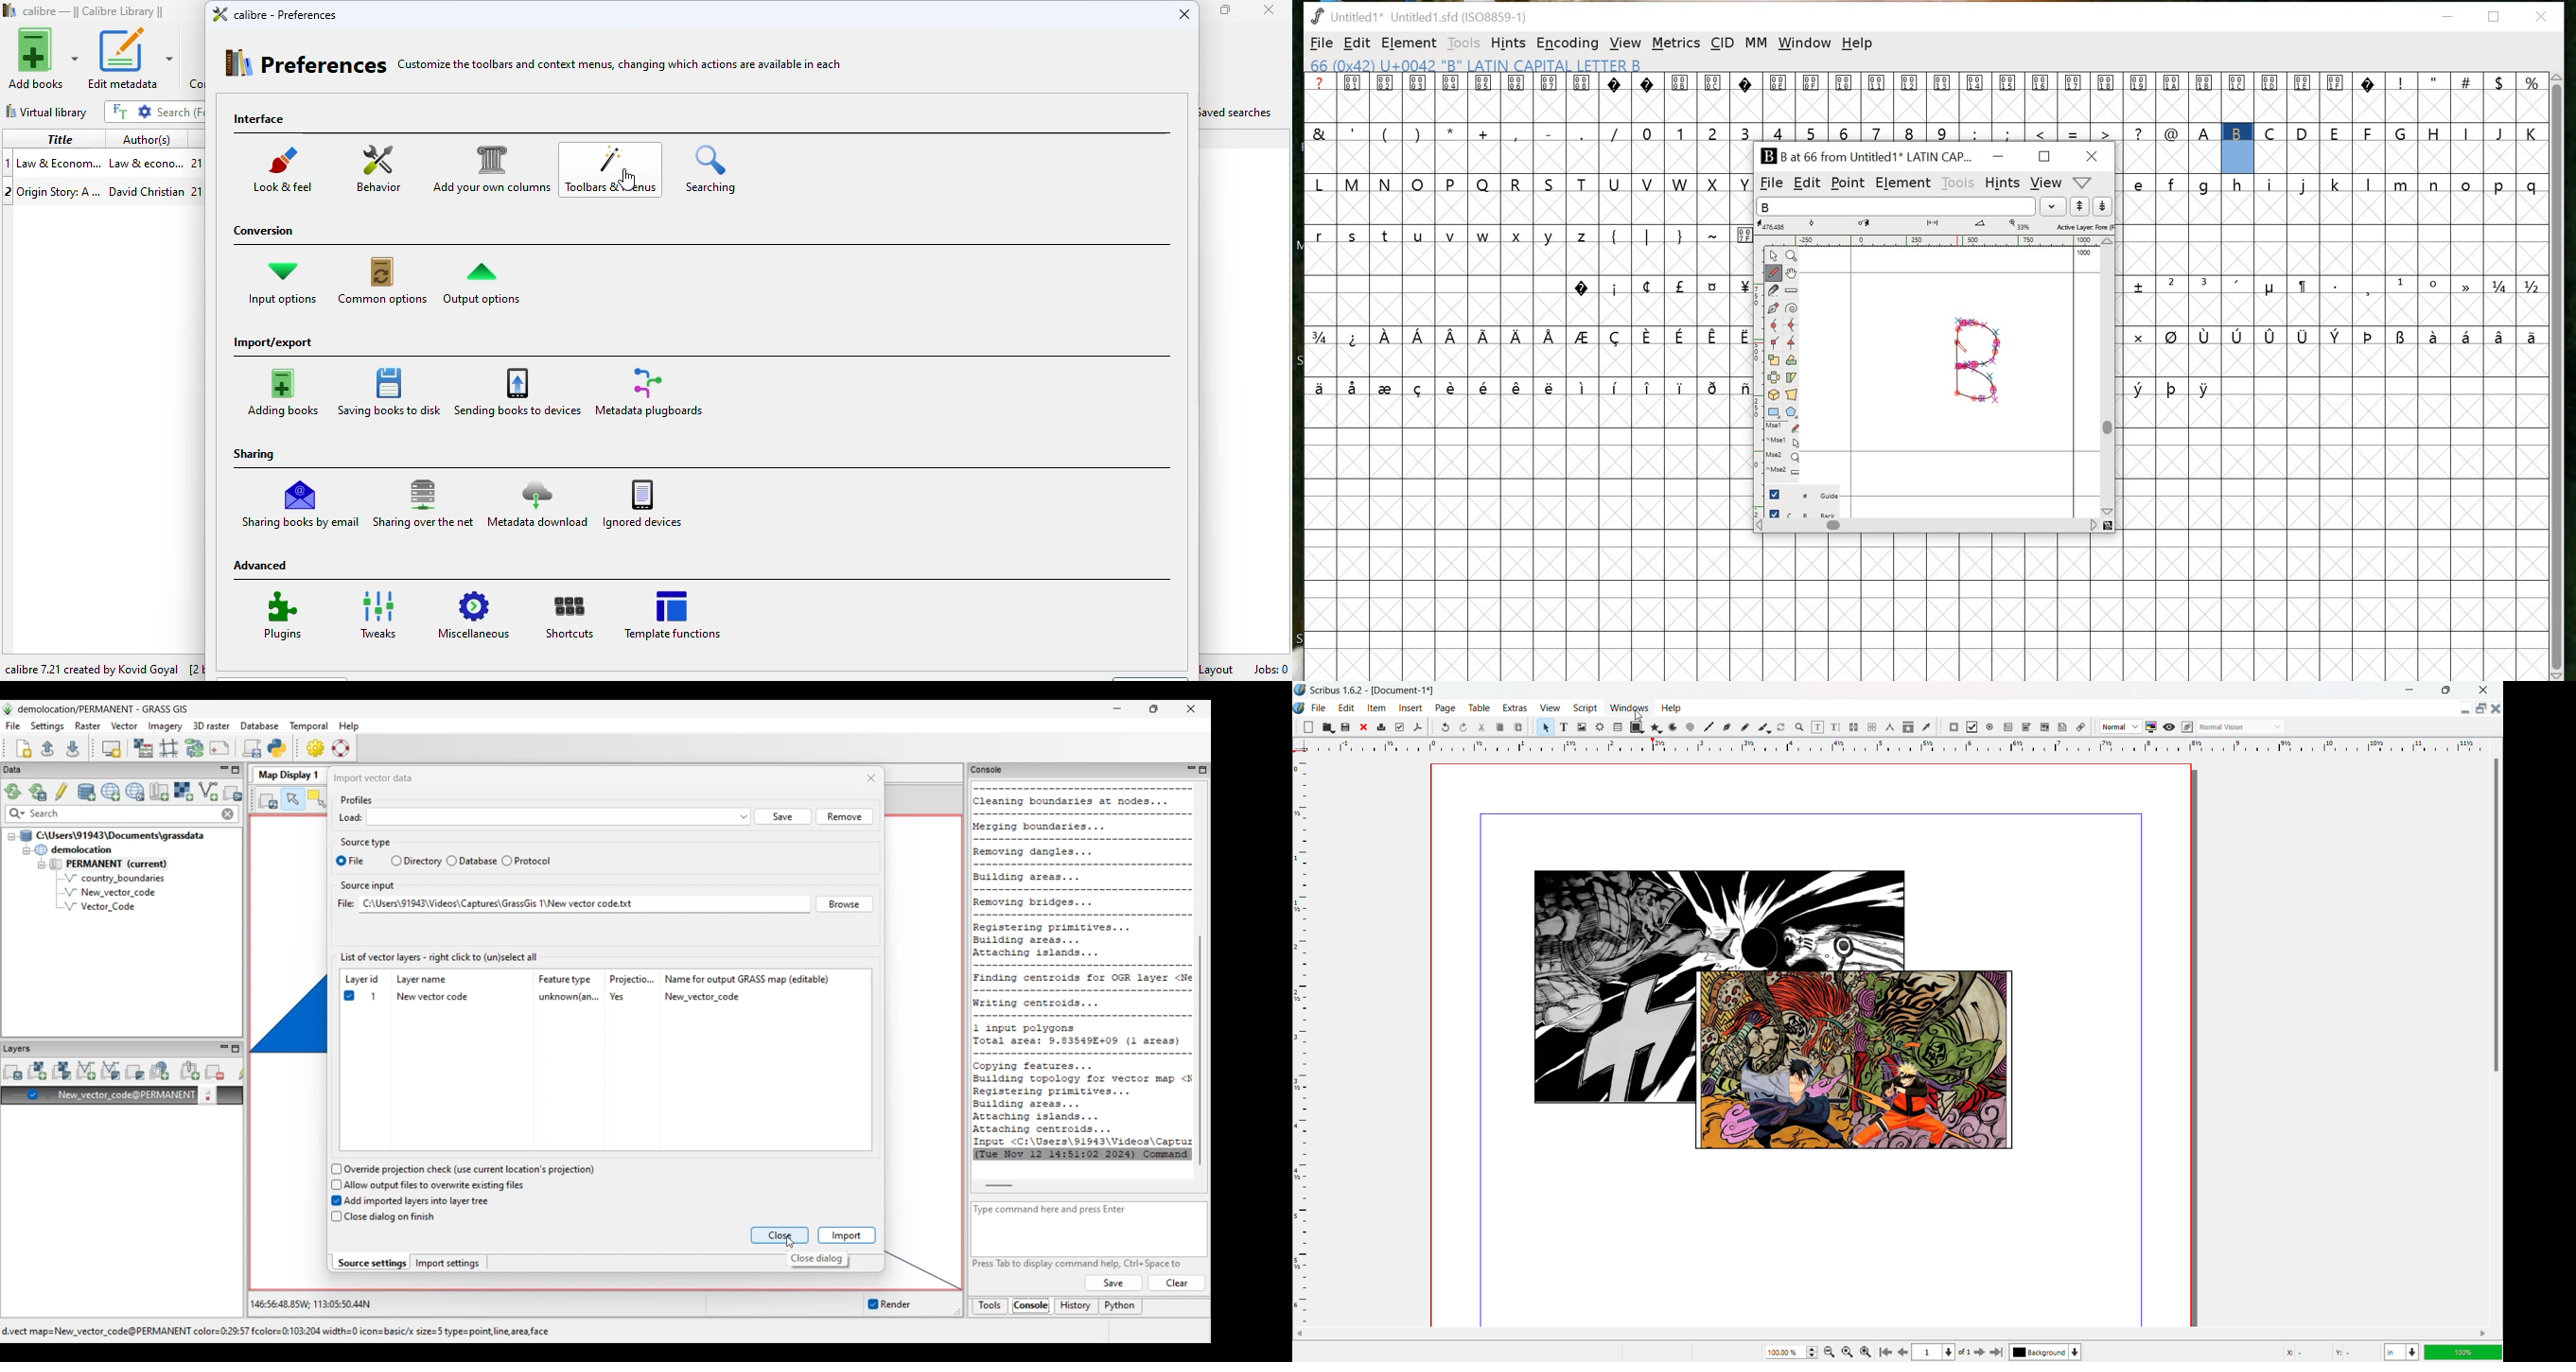 This screenshot has height=1372, width=2576. Describe the element at coordinates (1792, 396) in the screenshot. I see `Perspective` at that location.